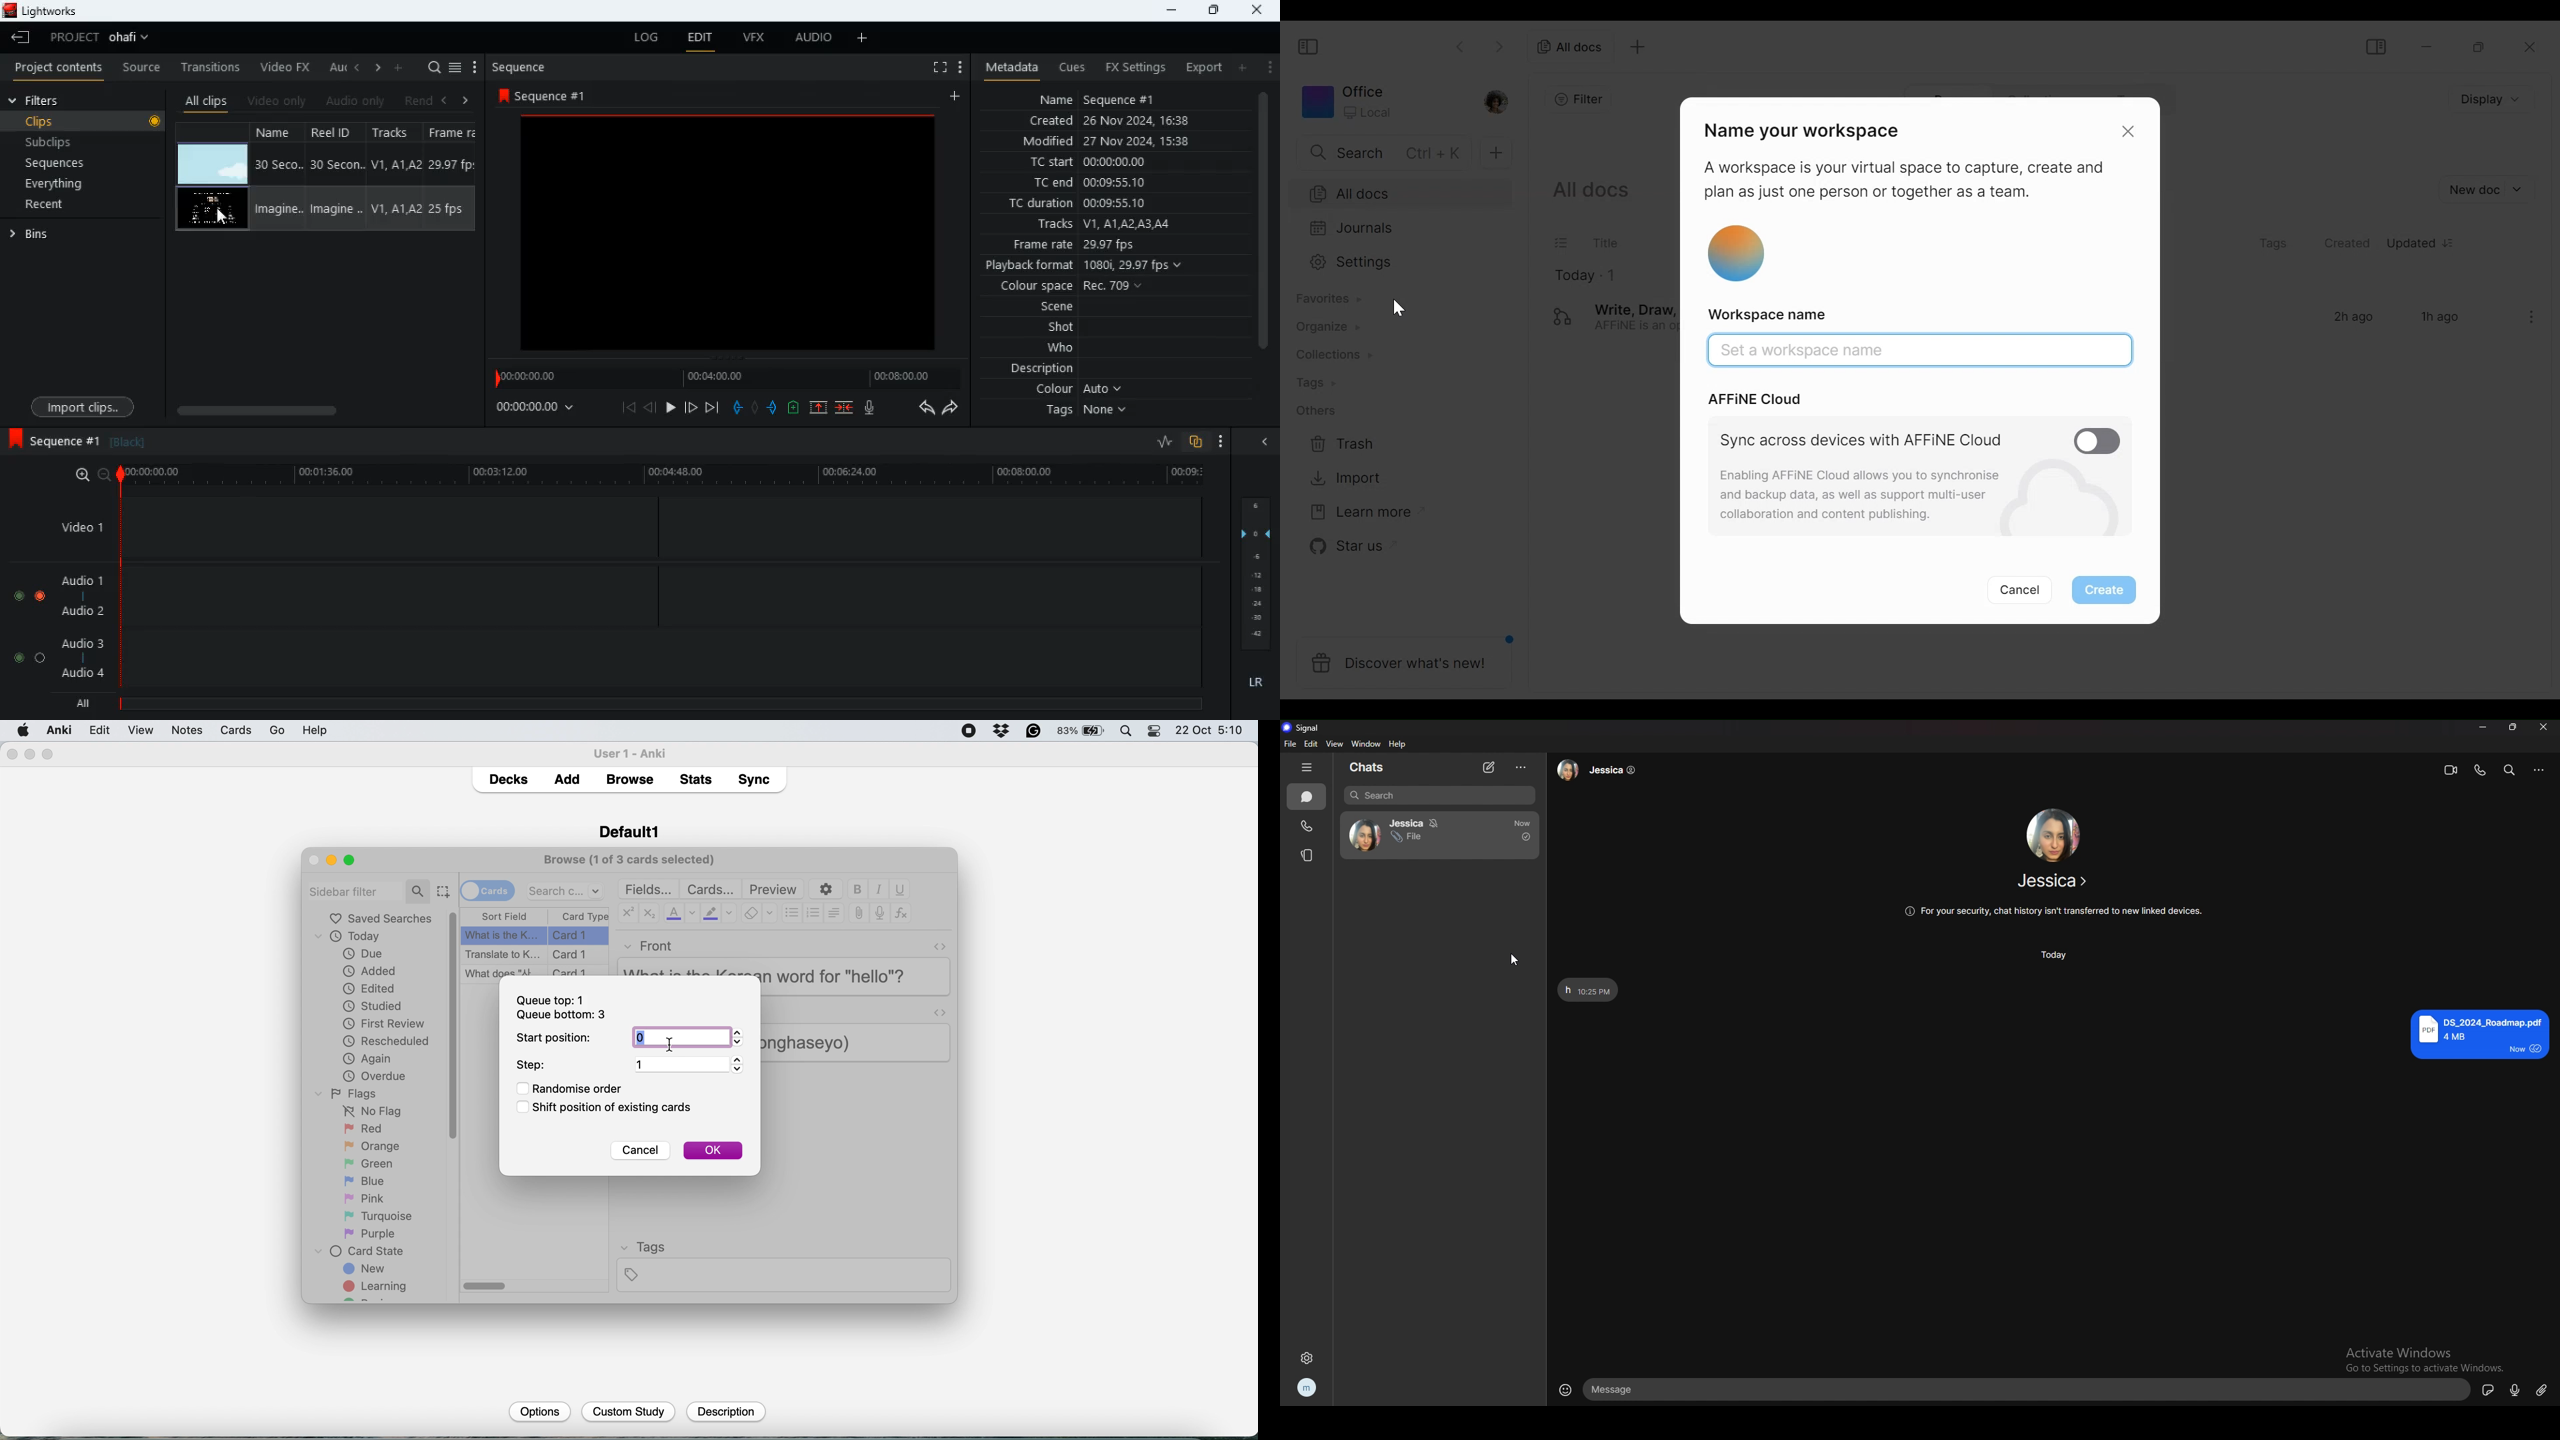 The width and height of the screenshot is (2576, 1456). What do you see at coordinates (713, 1150) in the screenshot?
I see `ok` at bounding box center [713, 1150].